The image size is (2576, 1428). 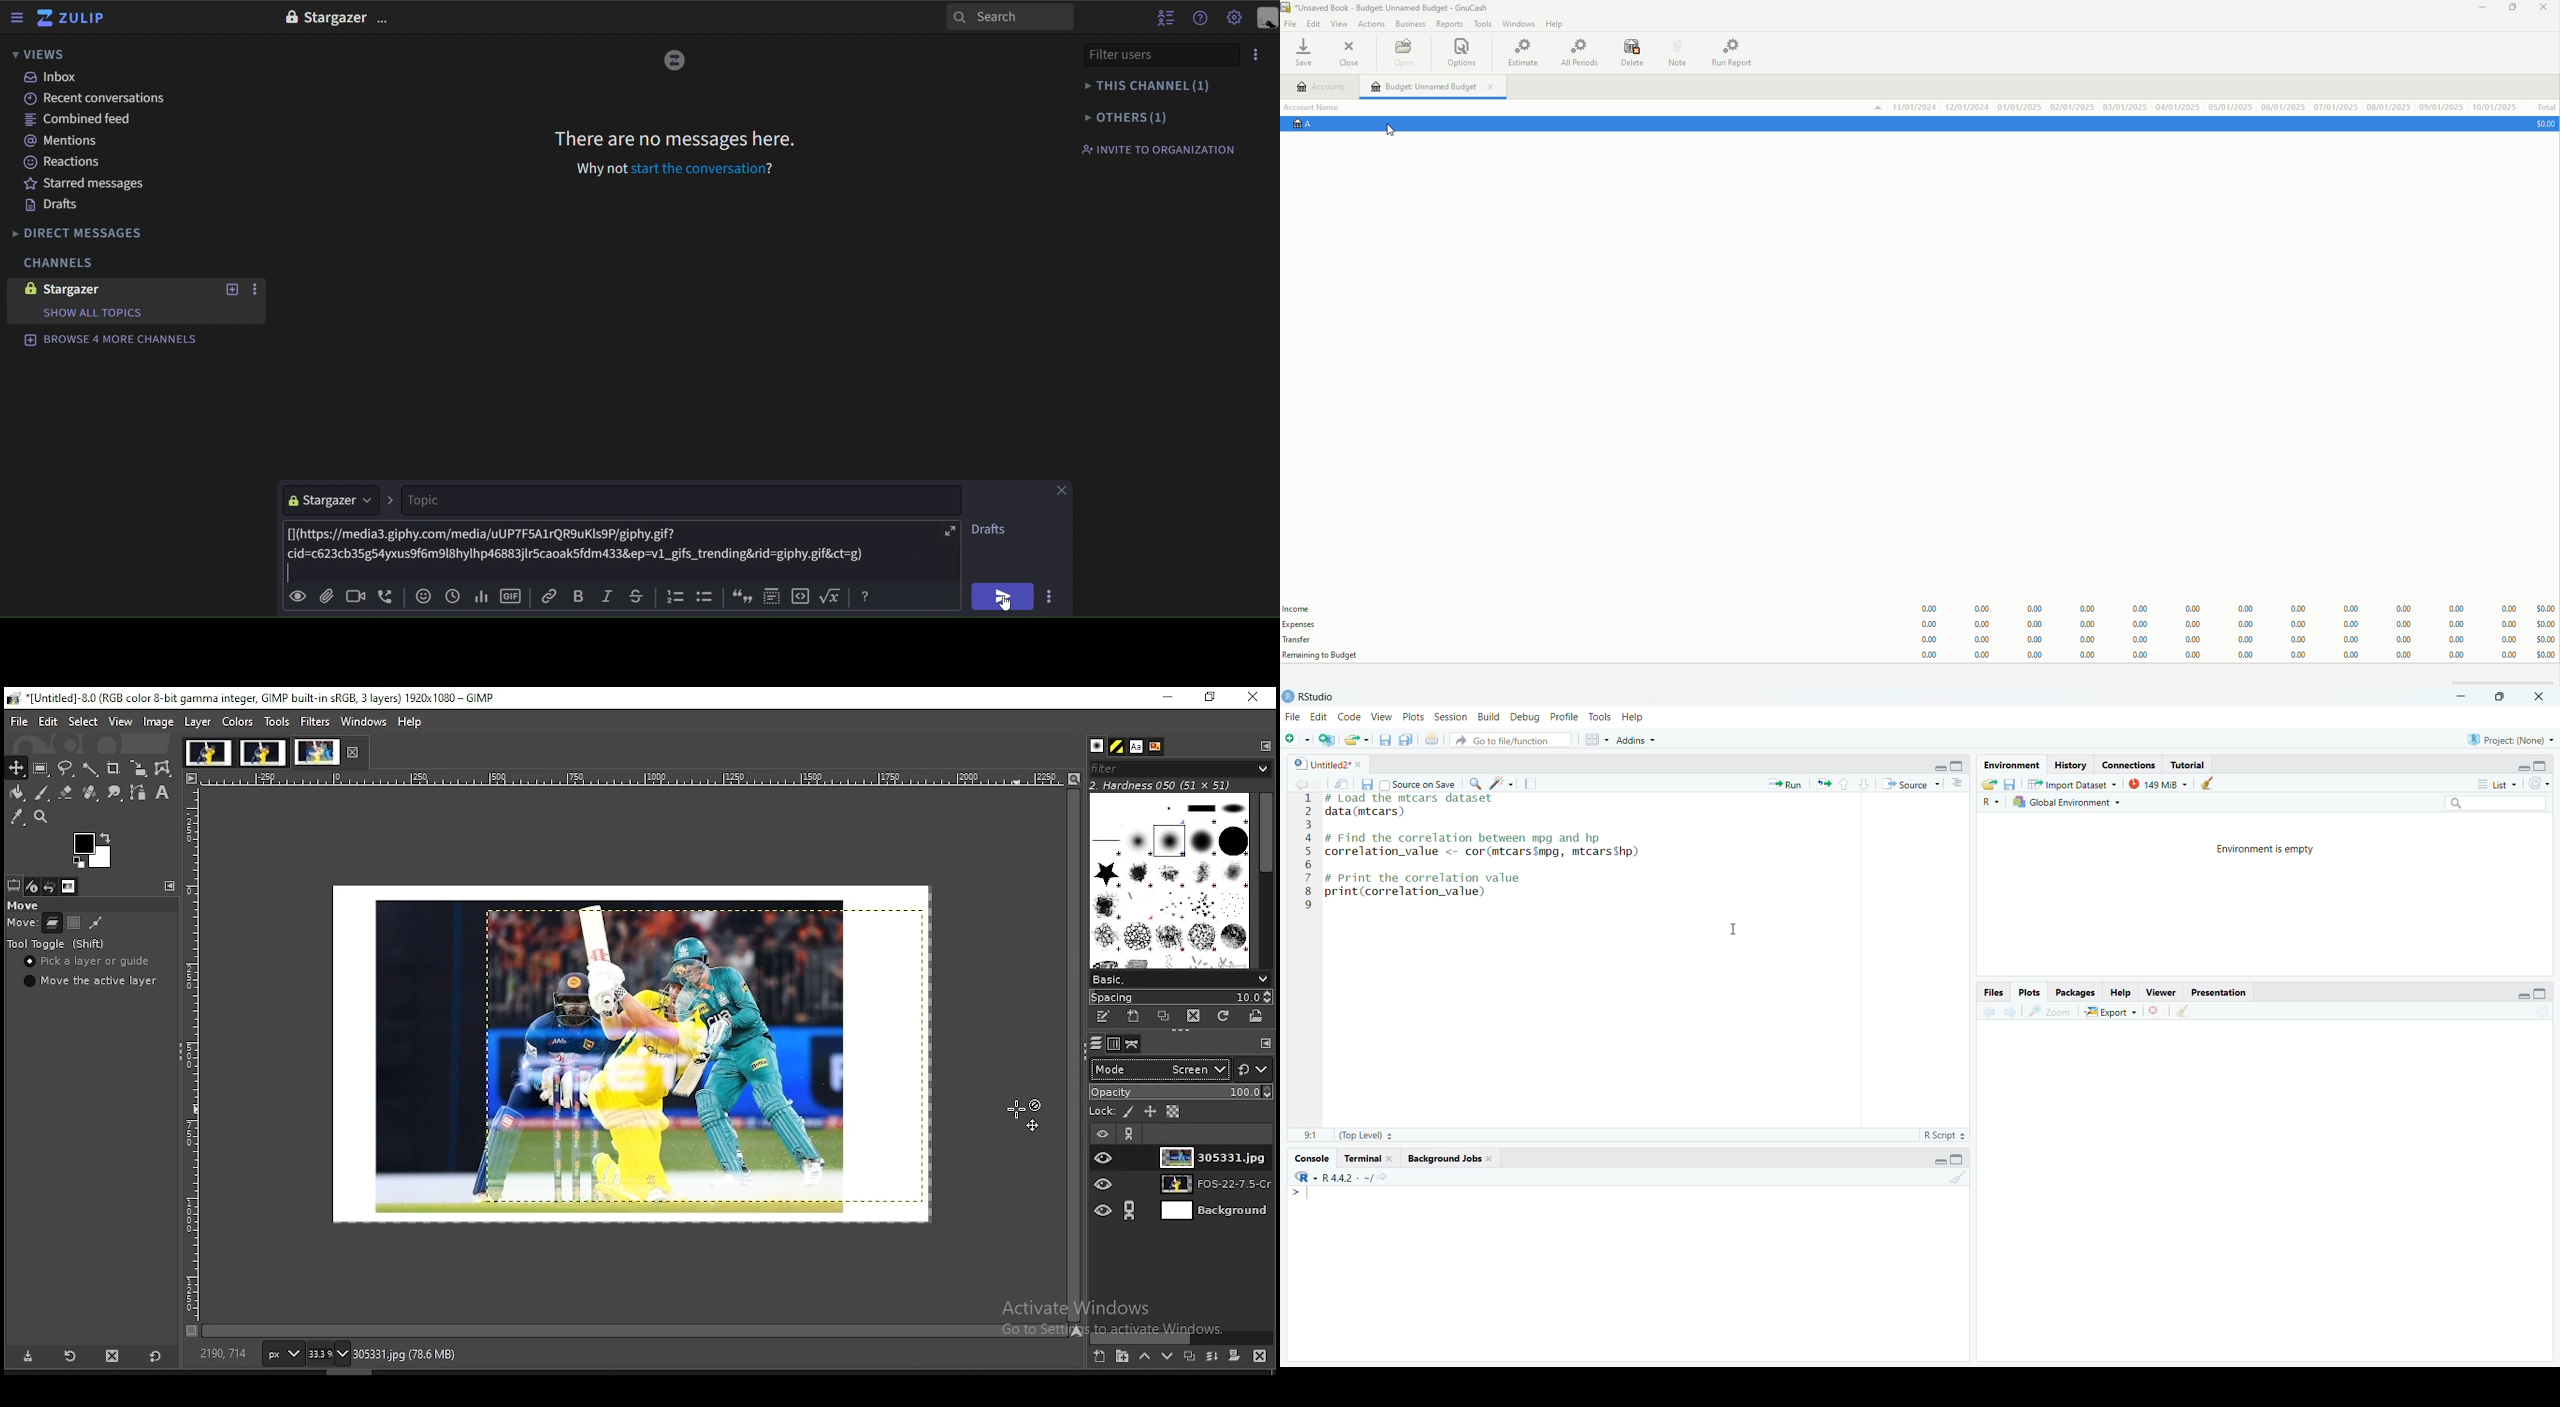 I want to click on Tools, so click(x=1599, y=716).